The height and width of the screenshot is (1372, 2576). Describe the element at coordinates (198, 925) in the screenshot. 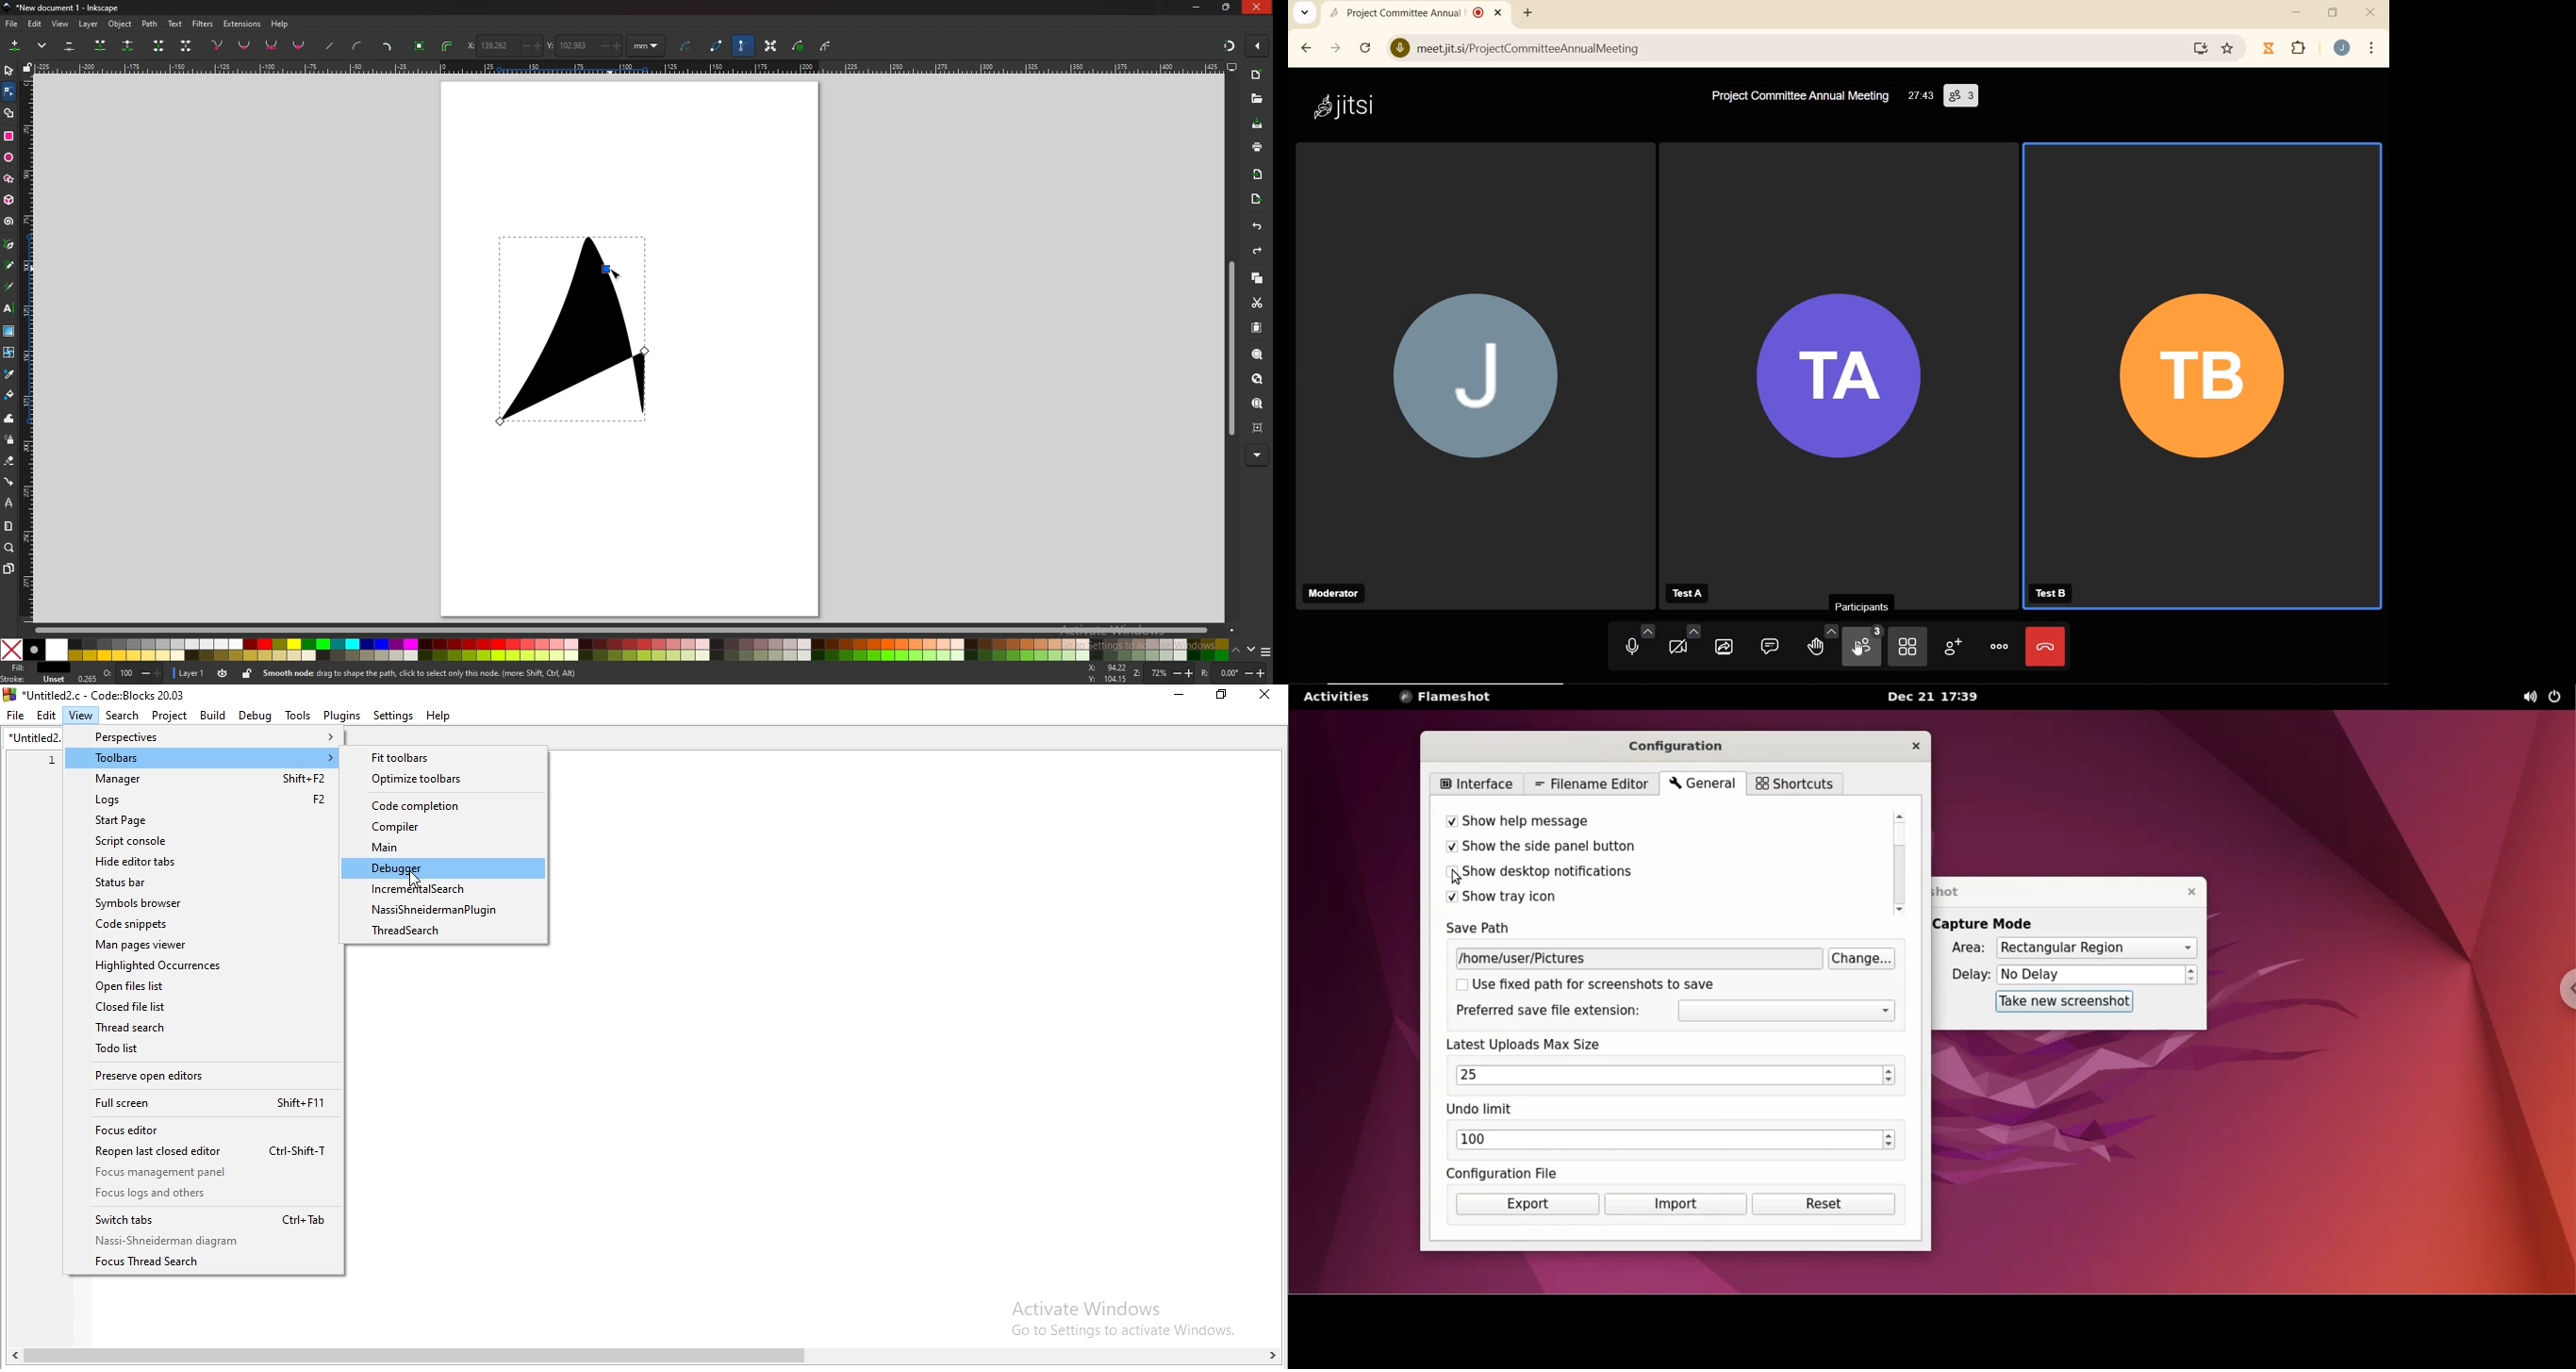

I see `Code snippets` at that location.